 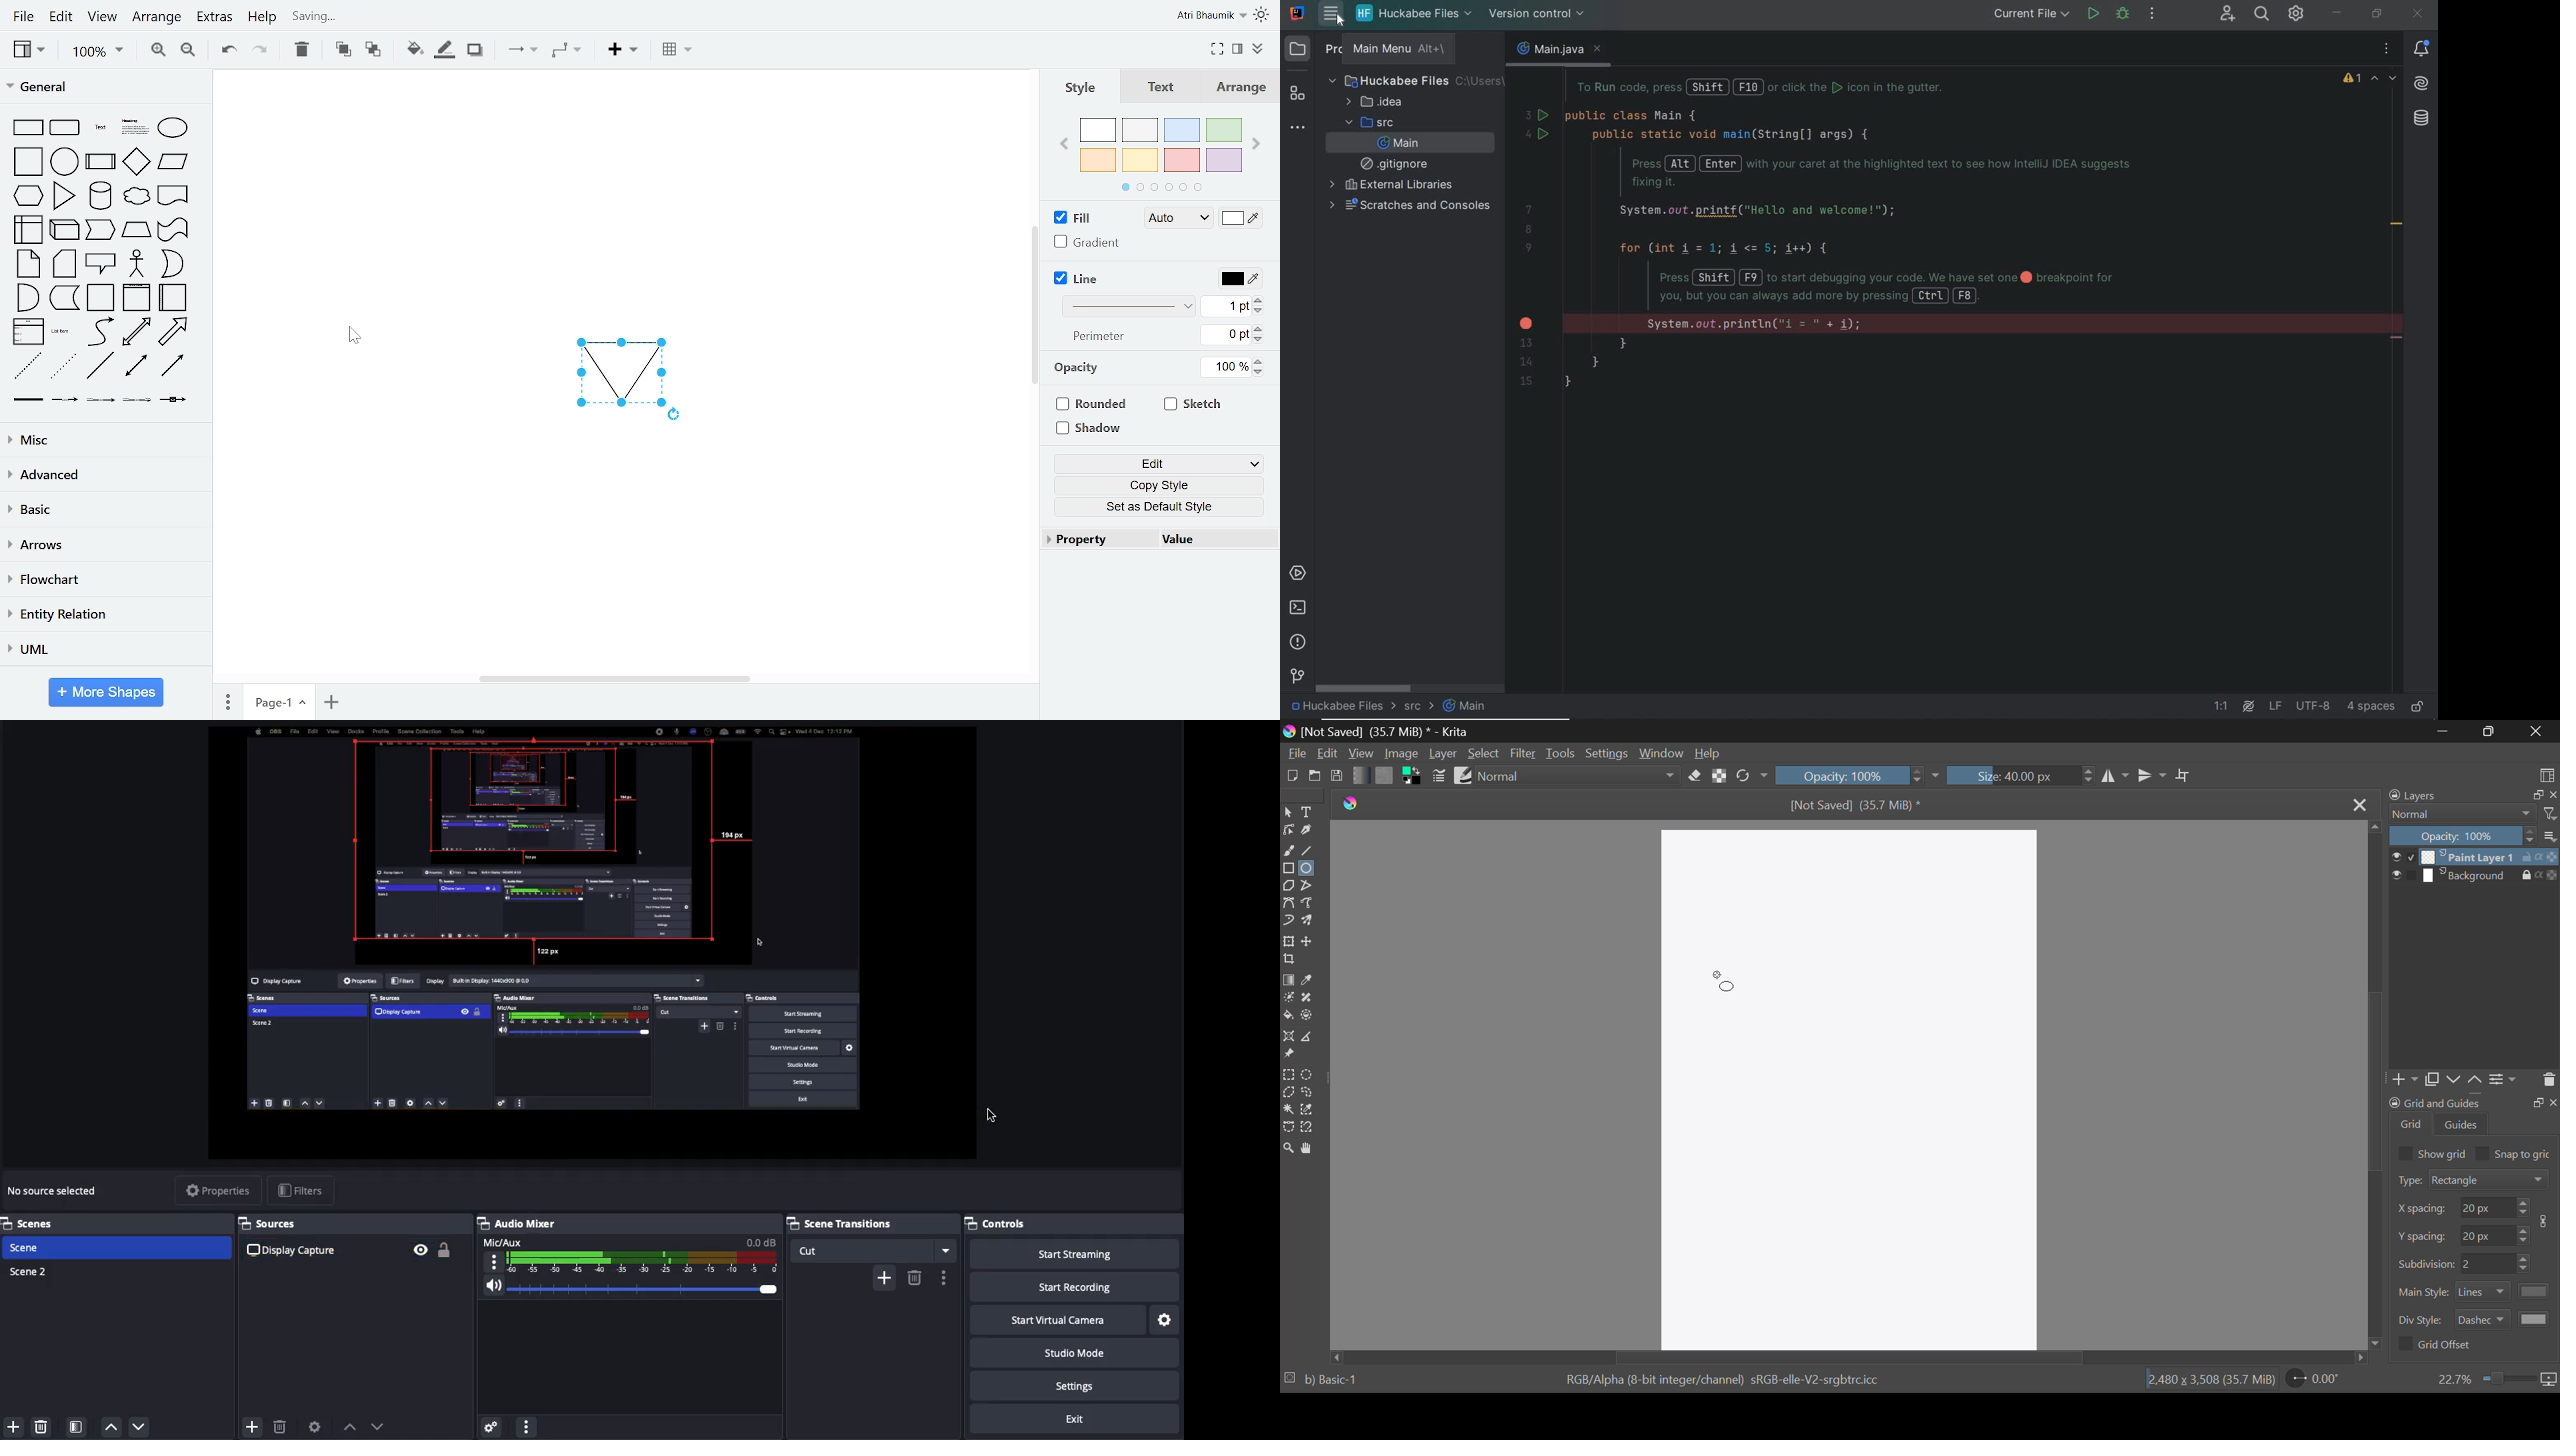 What do you see at coordinates (62, 17) in the screenshot?
I see `edit` at bounding box center [62, 17].